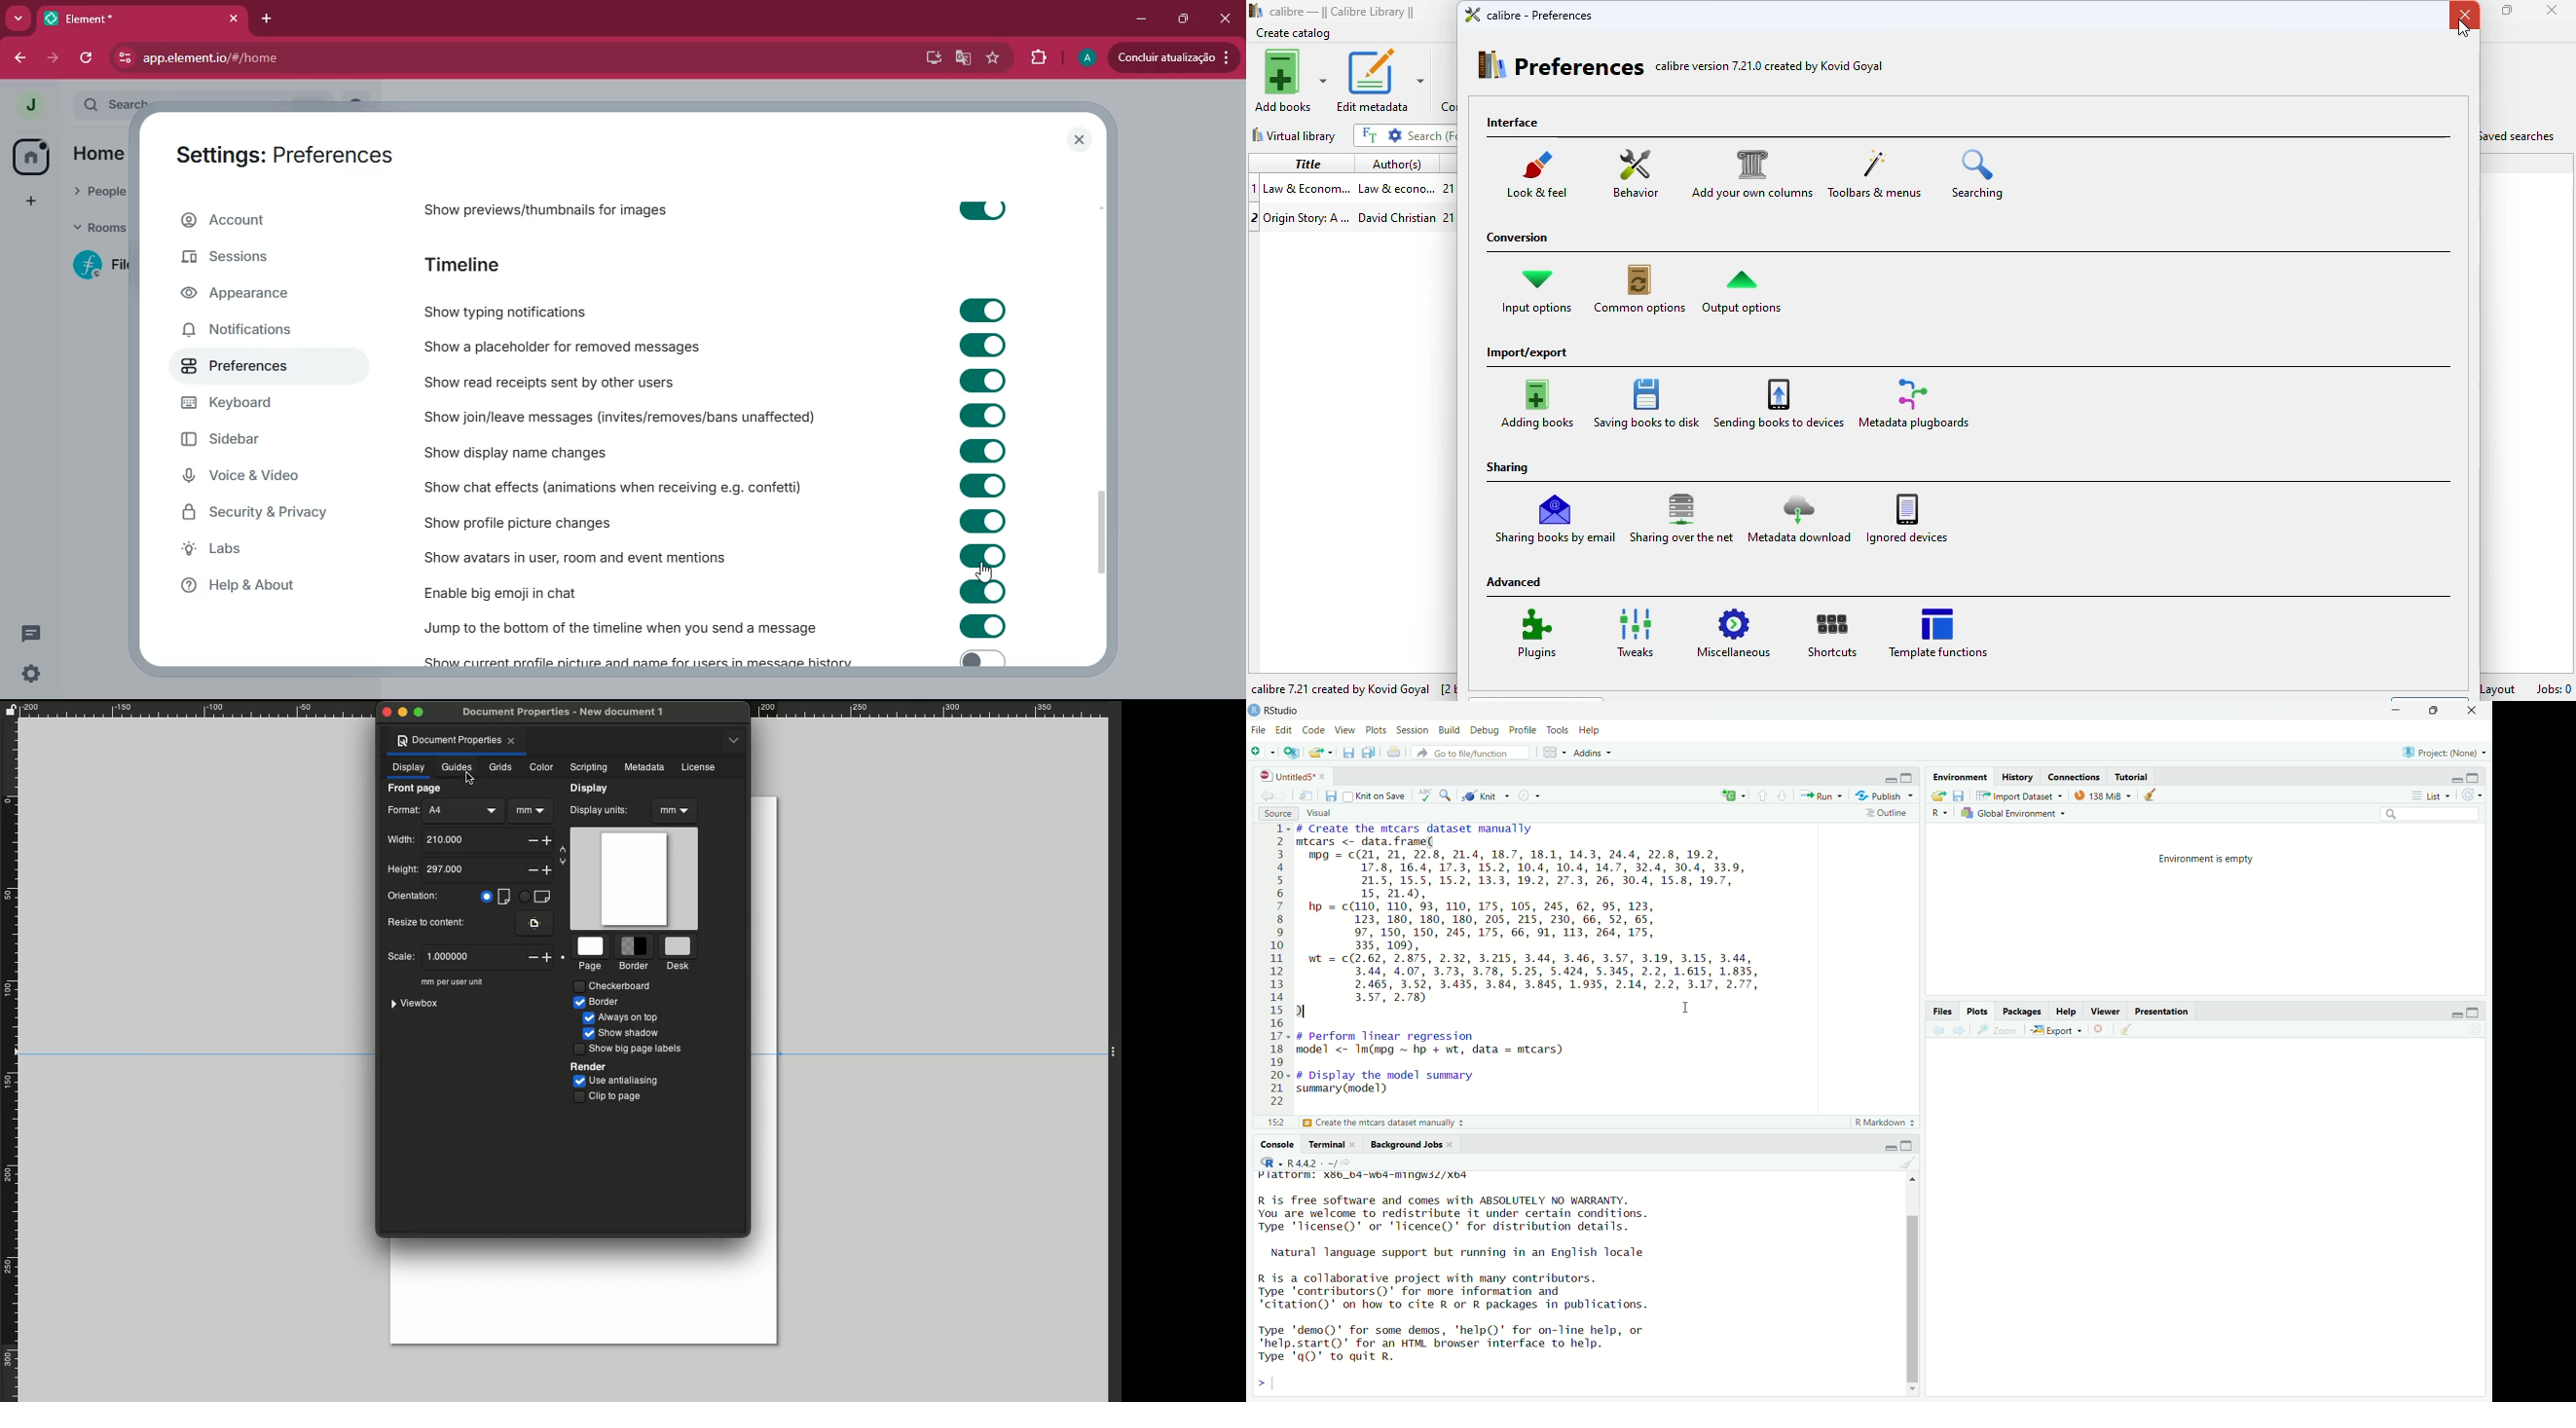 This screenshot has width=2576, height=1428. I want to click on search, so click(1431, 135).